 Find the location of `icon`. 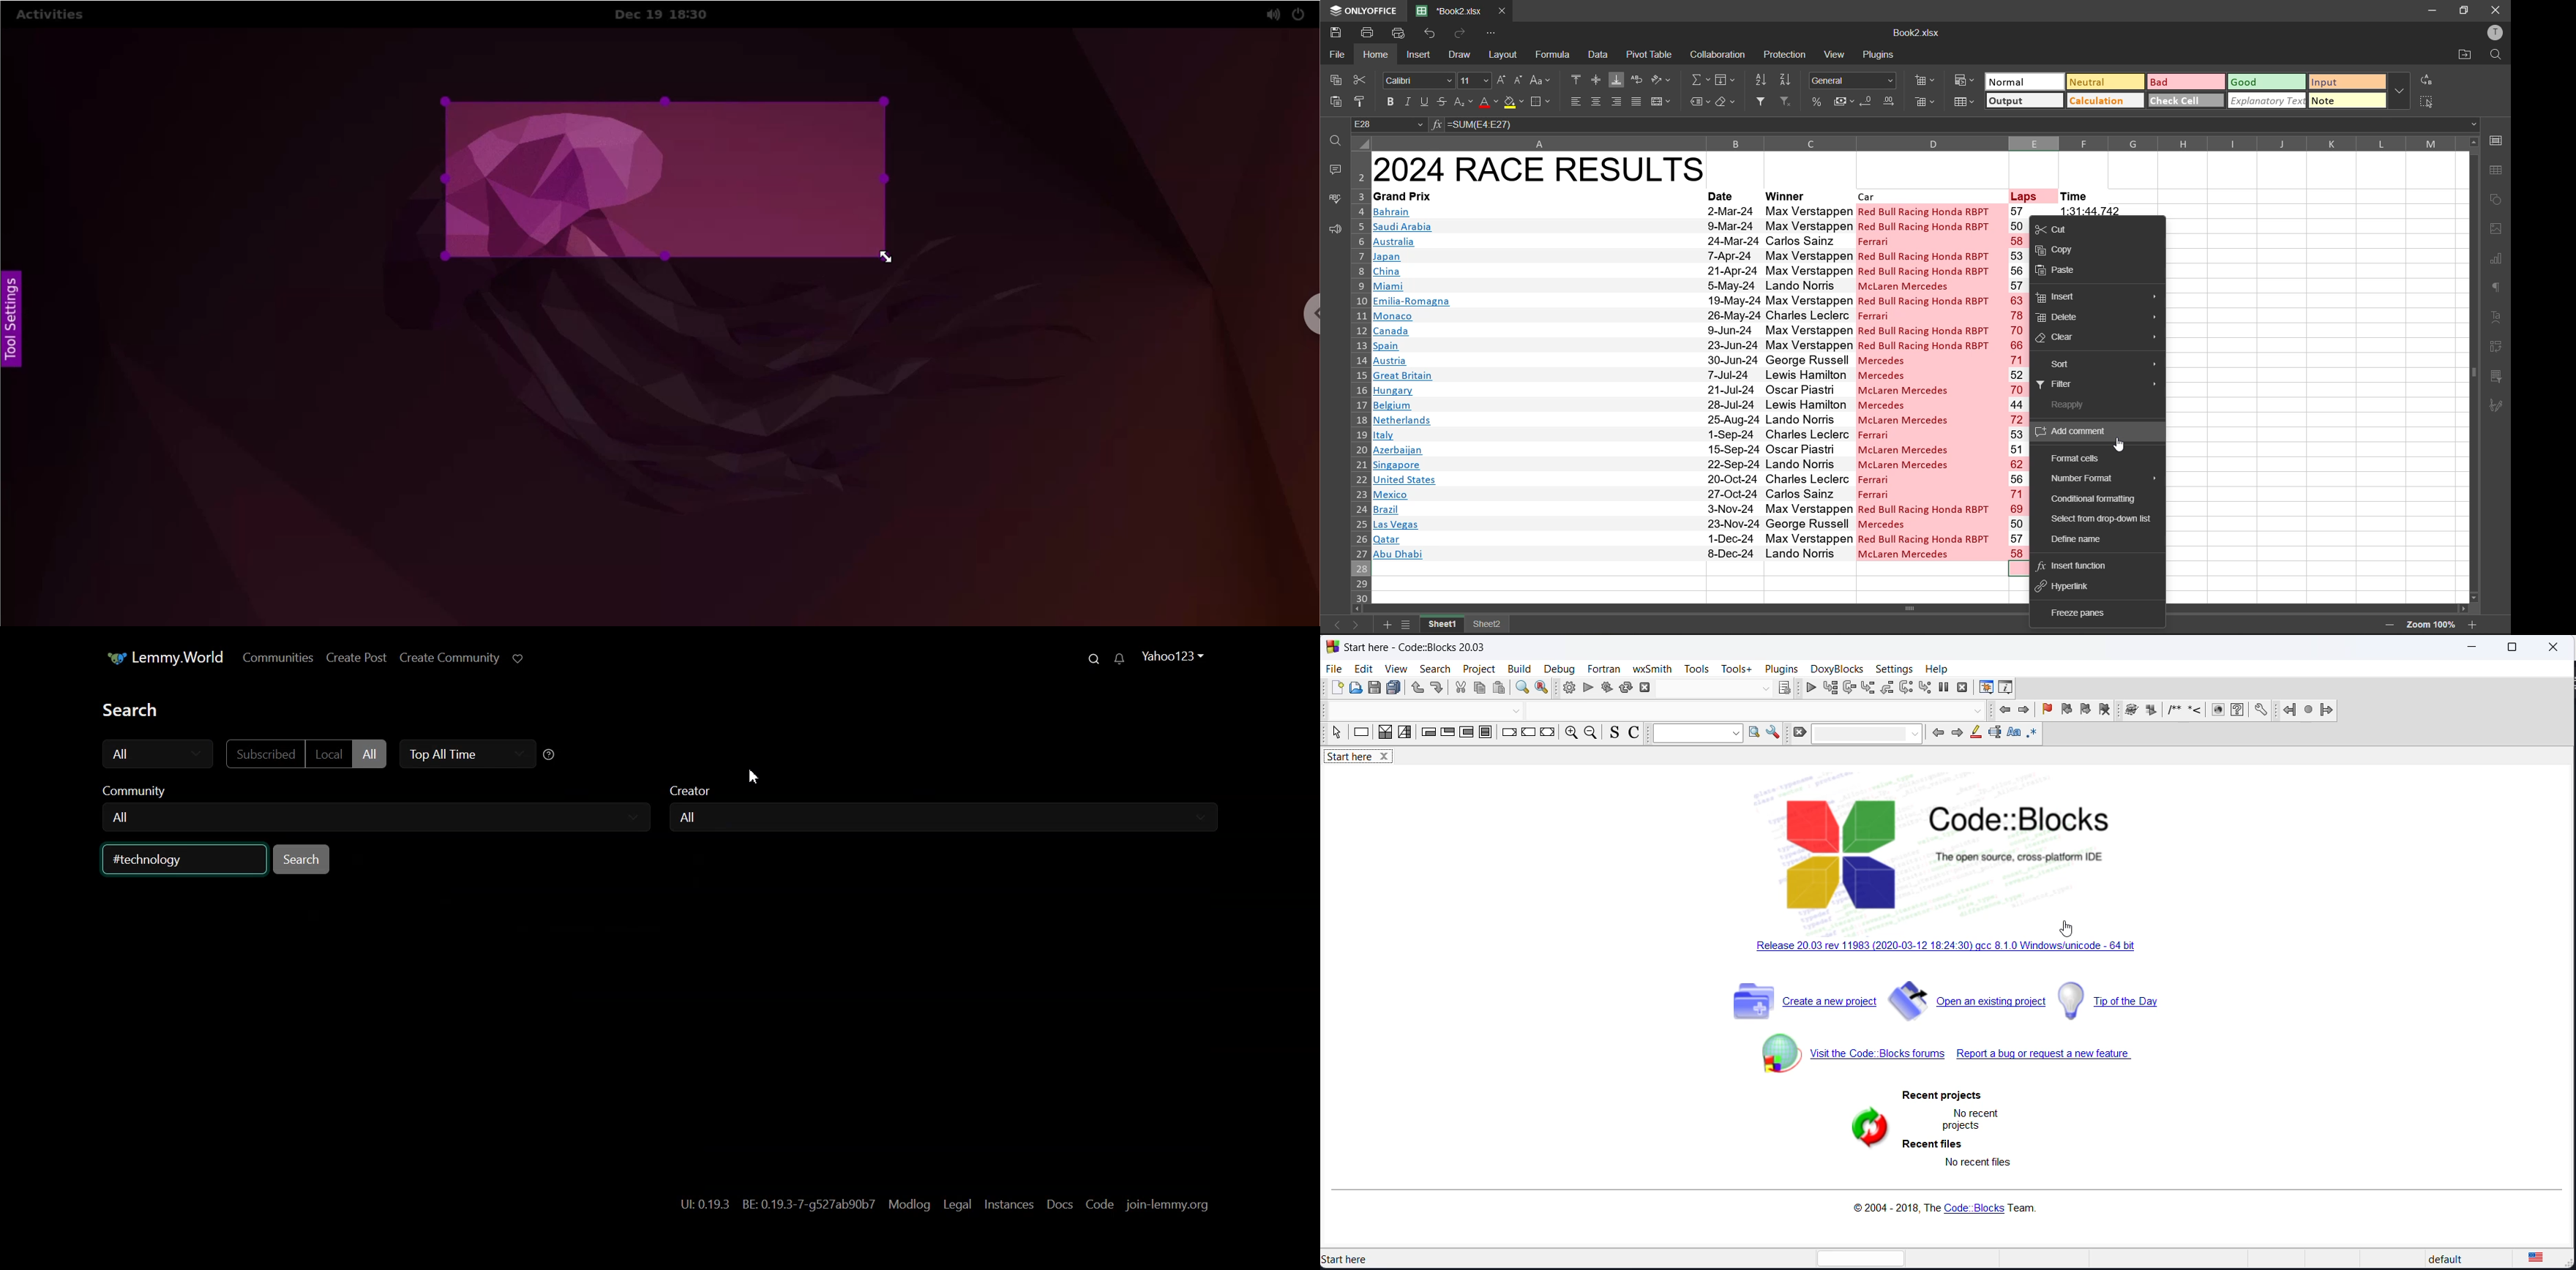

icon is located at coordinates (2216, 712).